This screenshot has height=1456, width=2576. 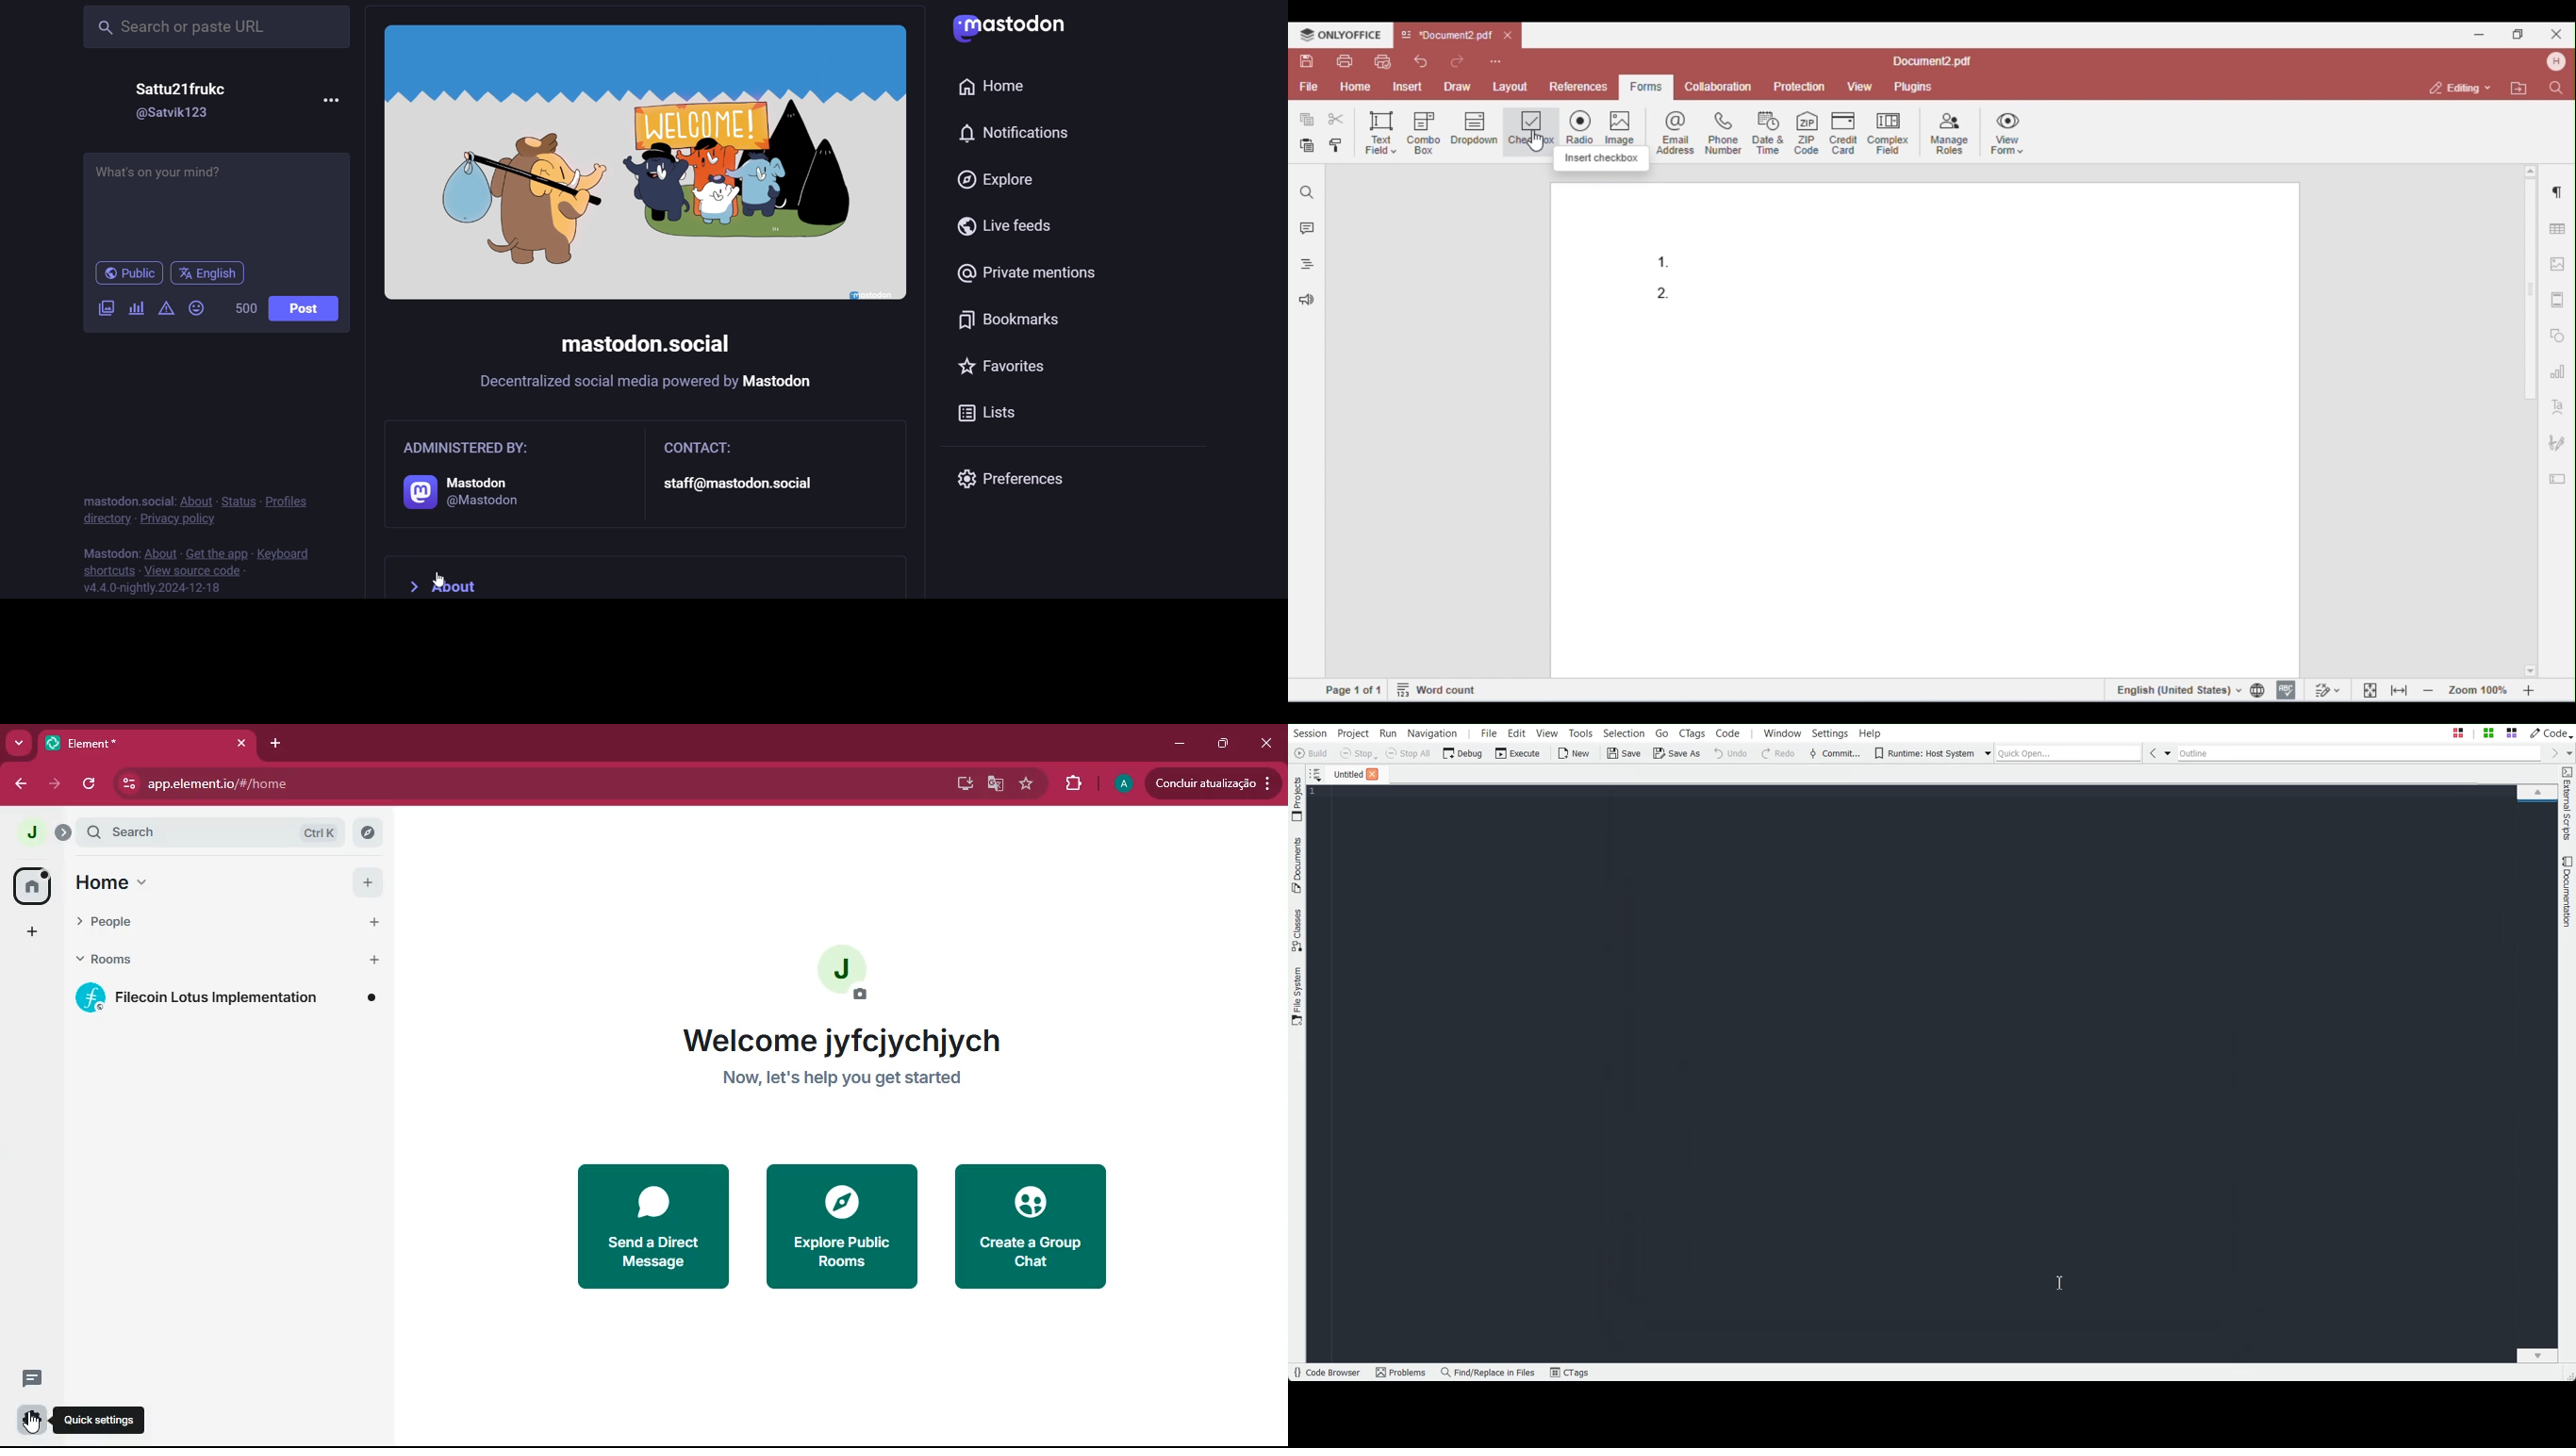 I want to click on add, so click(x=32, y=932).